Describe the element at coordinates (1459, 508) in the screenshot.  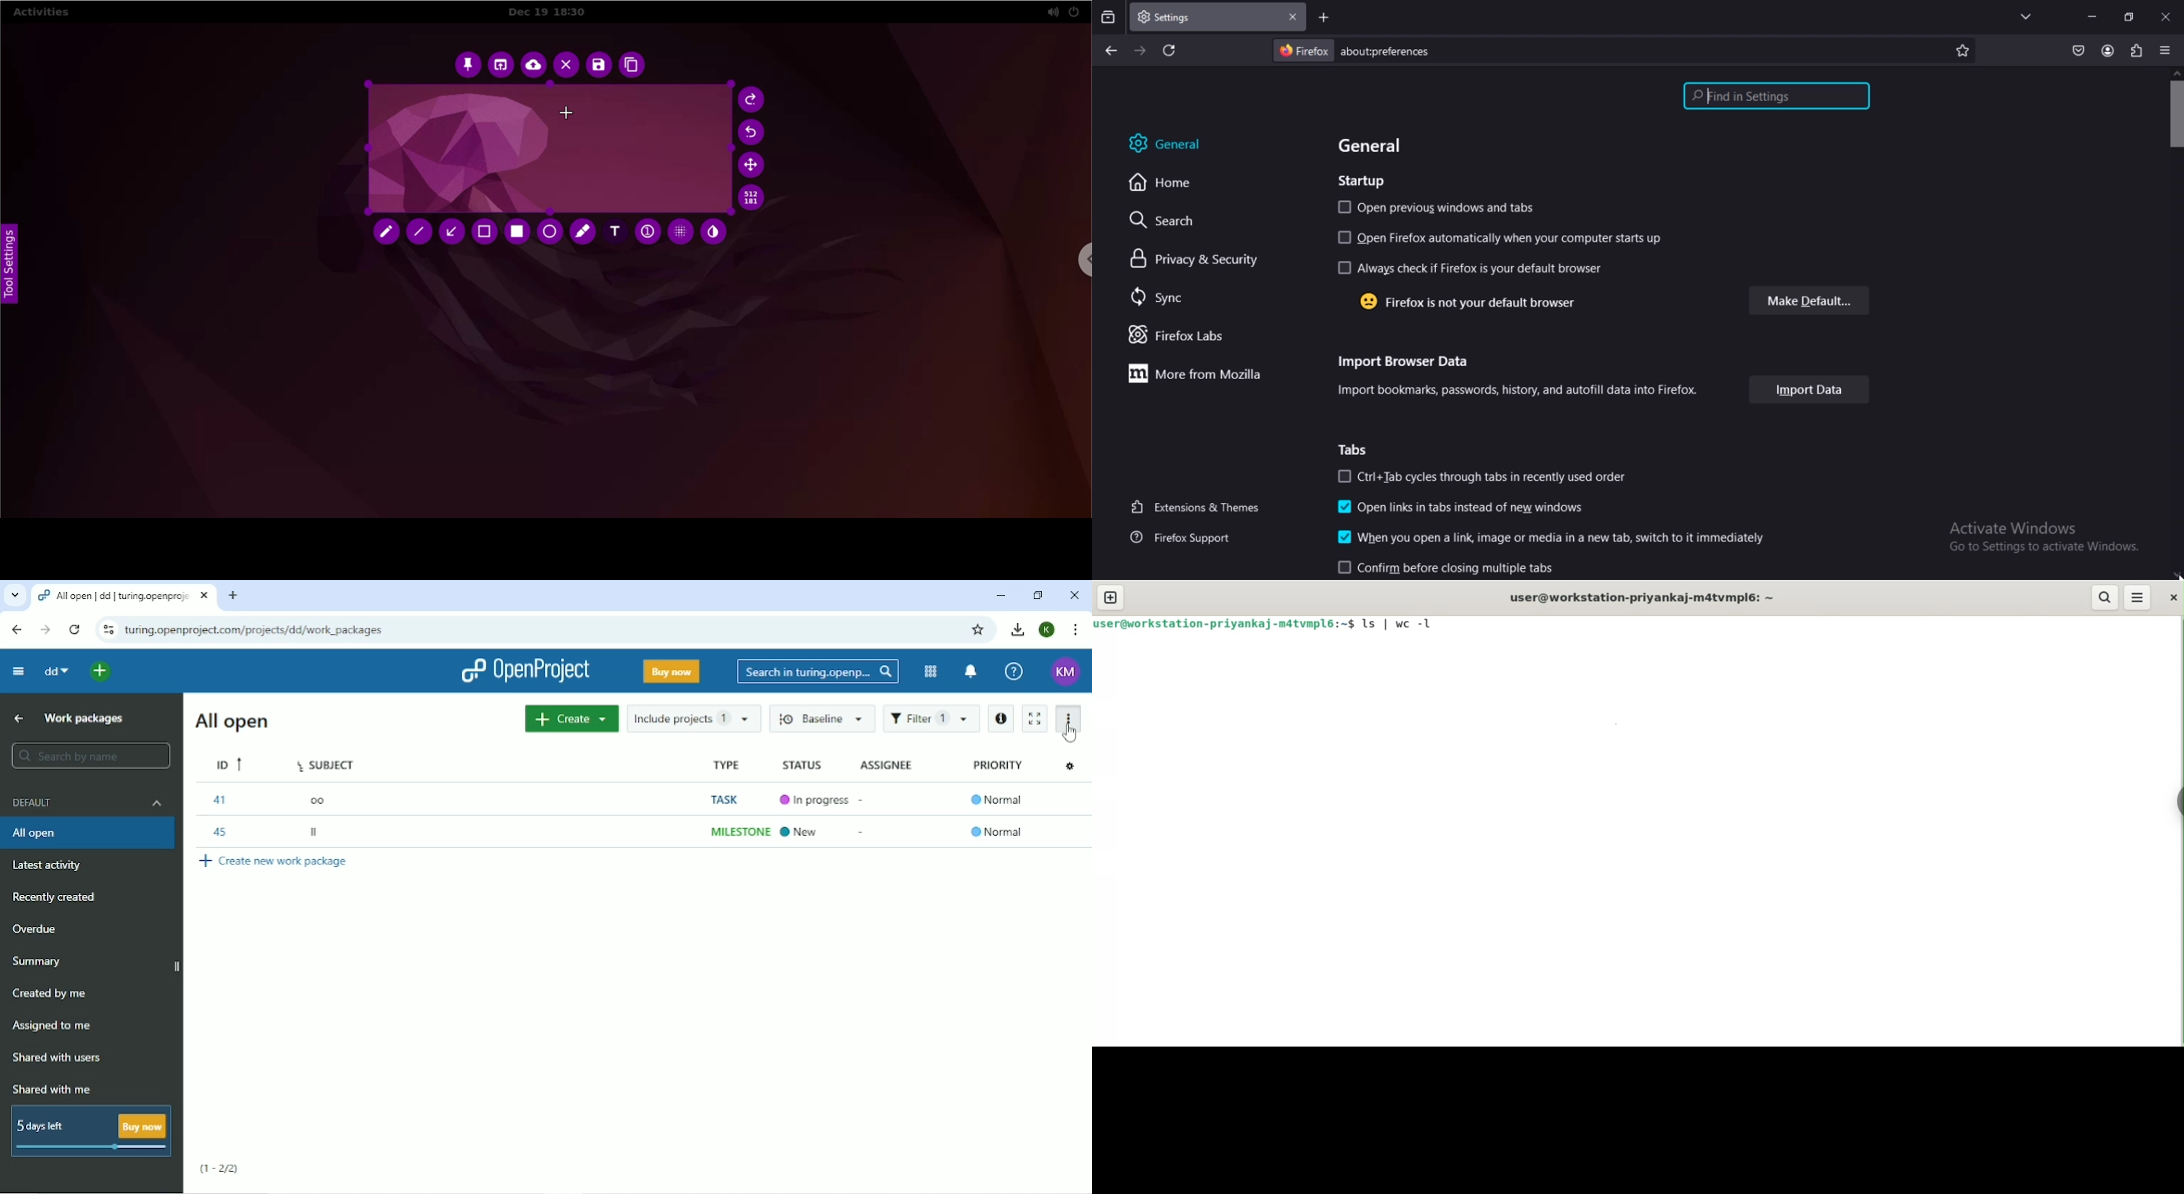
I see `open inks intabs instead of new windows` at that location.